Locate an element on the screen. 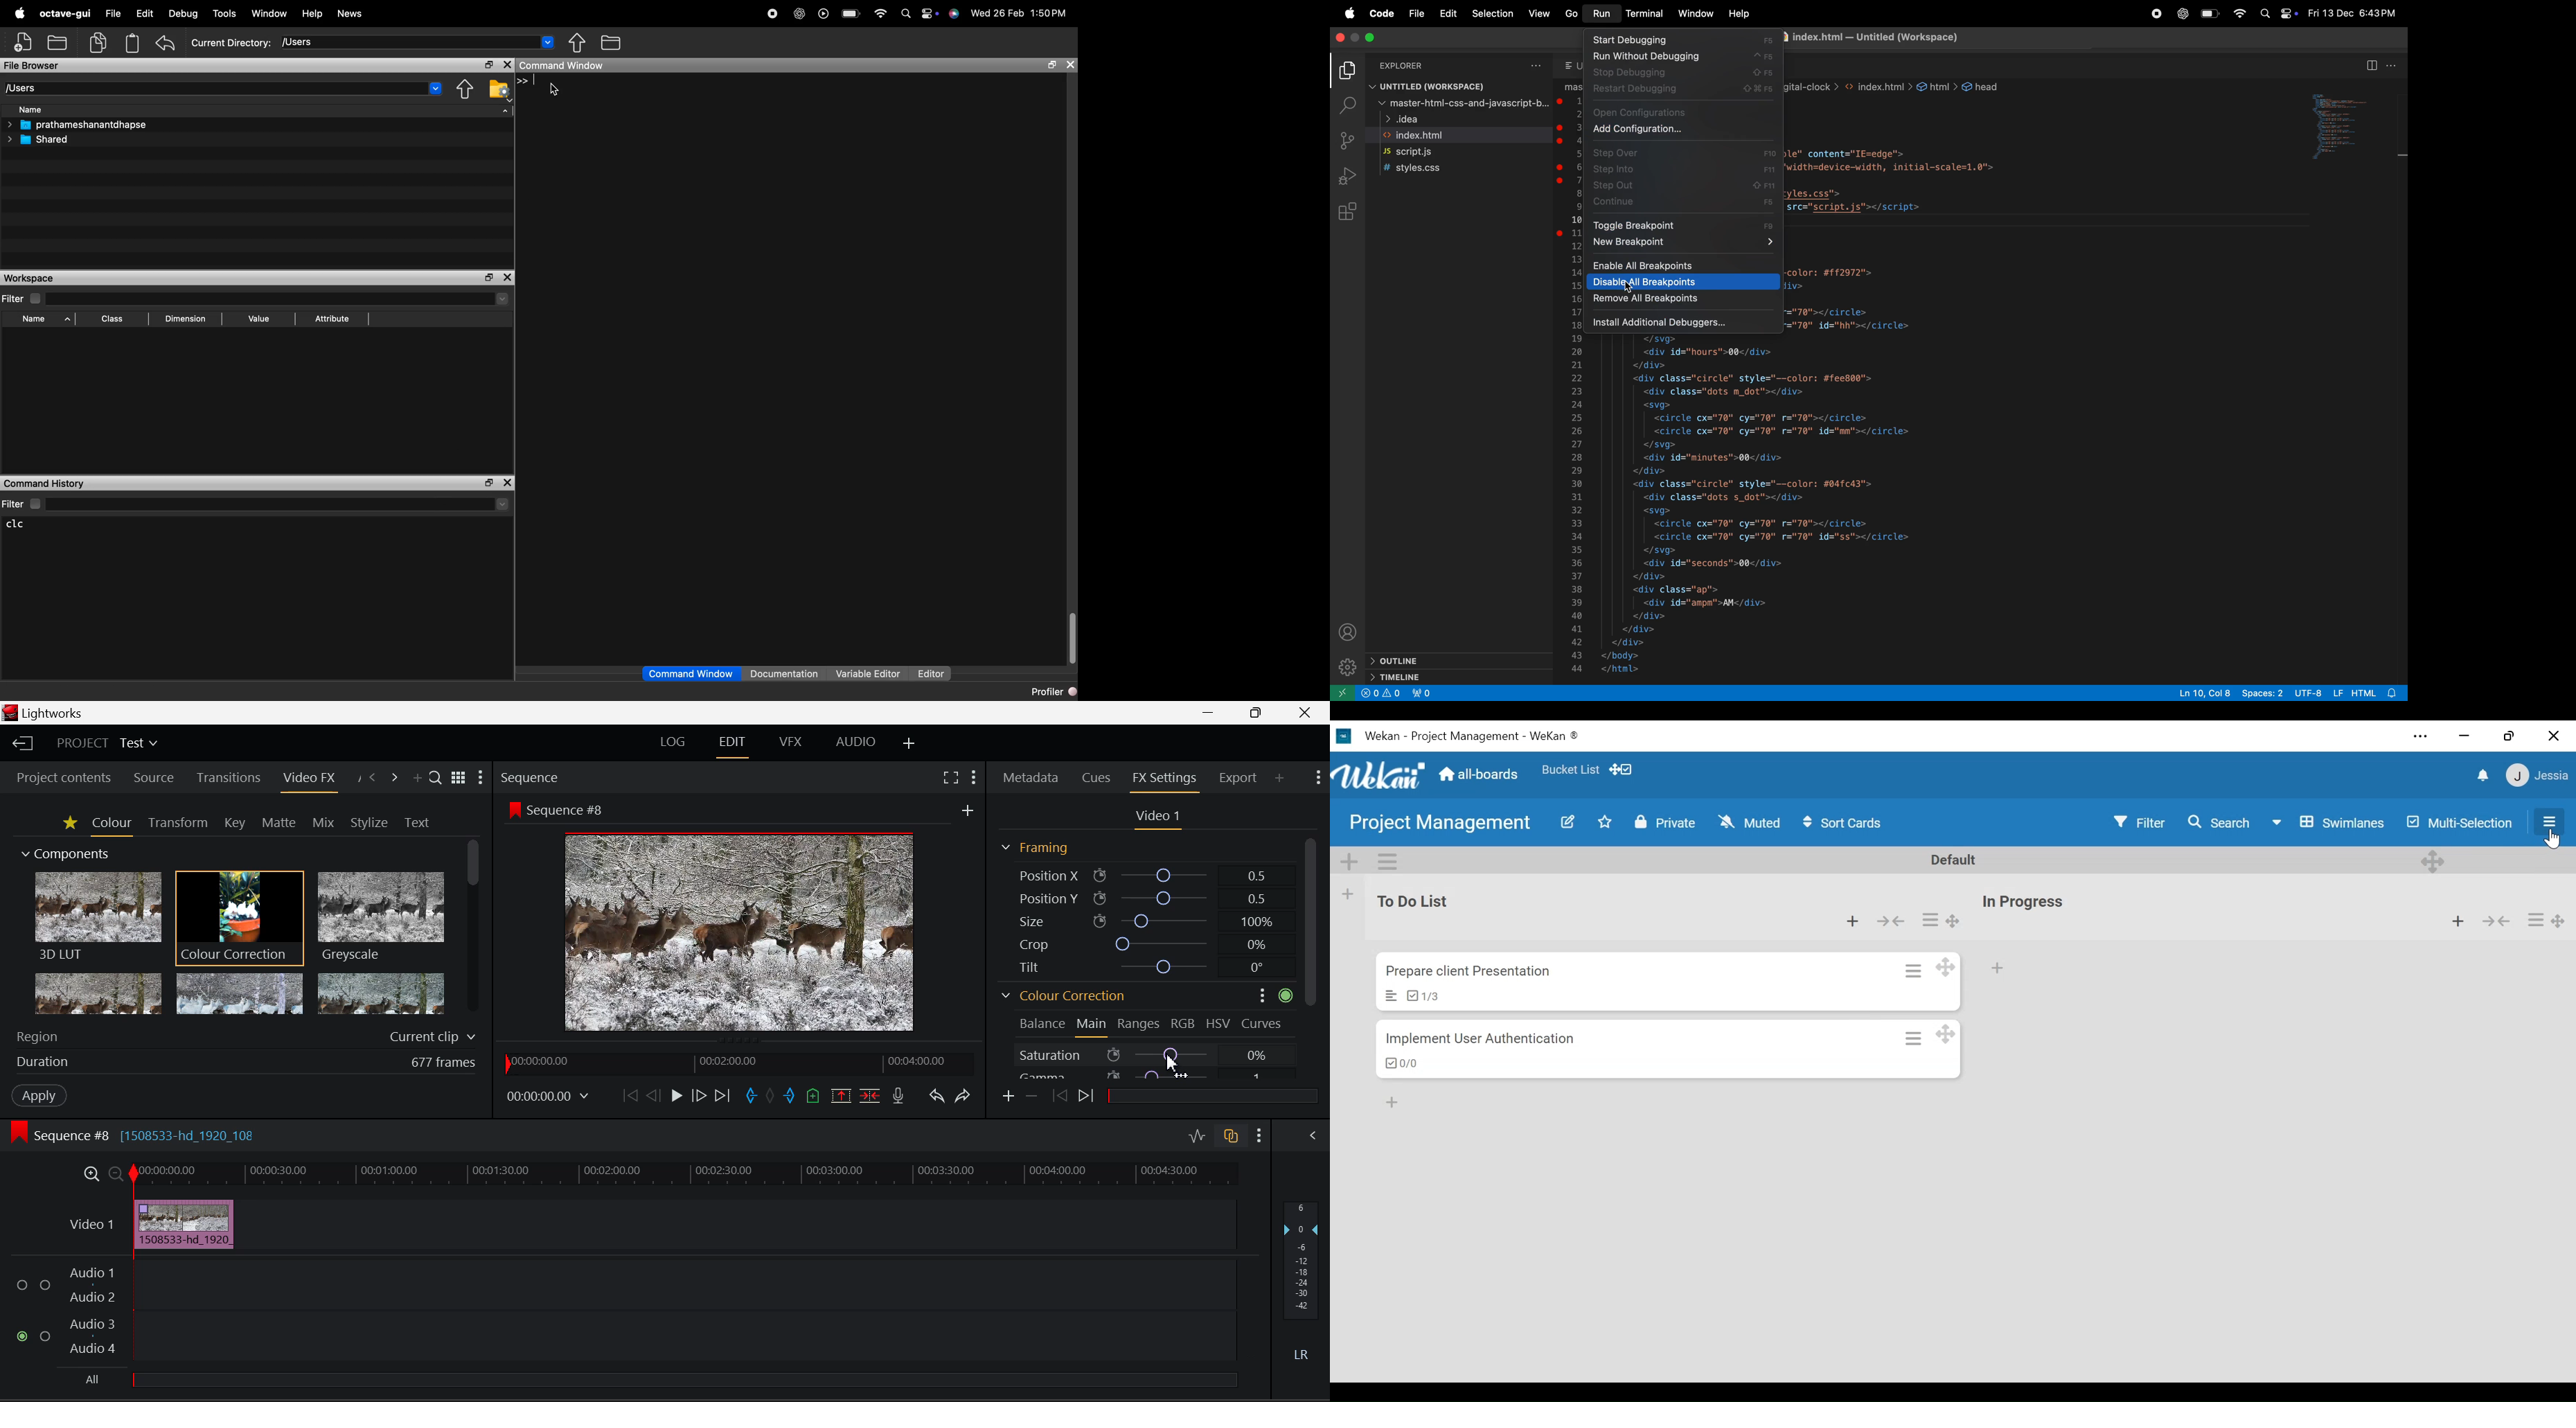 The image size is (2576, 1428). Desktop drag handles is located at coordinates (1945, 1035).